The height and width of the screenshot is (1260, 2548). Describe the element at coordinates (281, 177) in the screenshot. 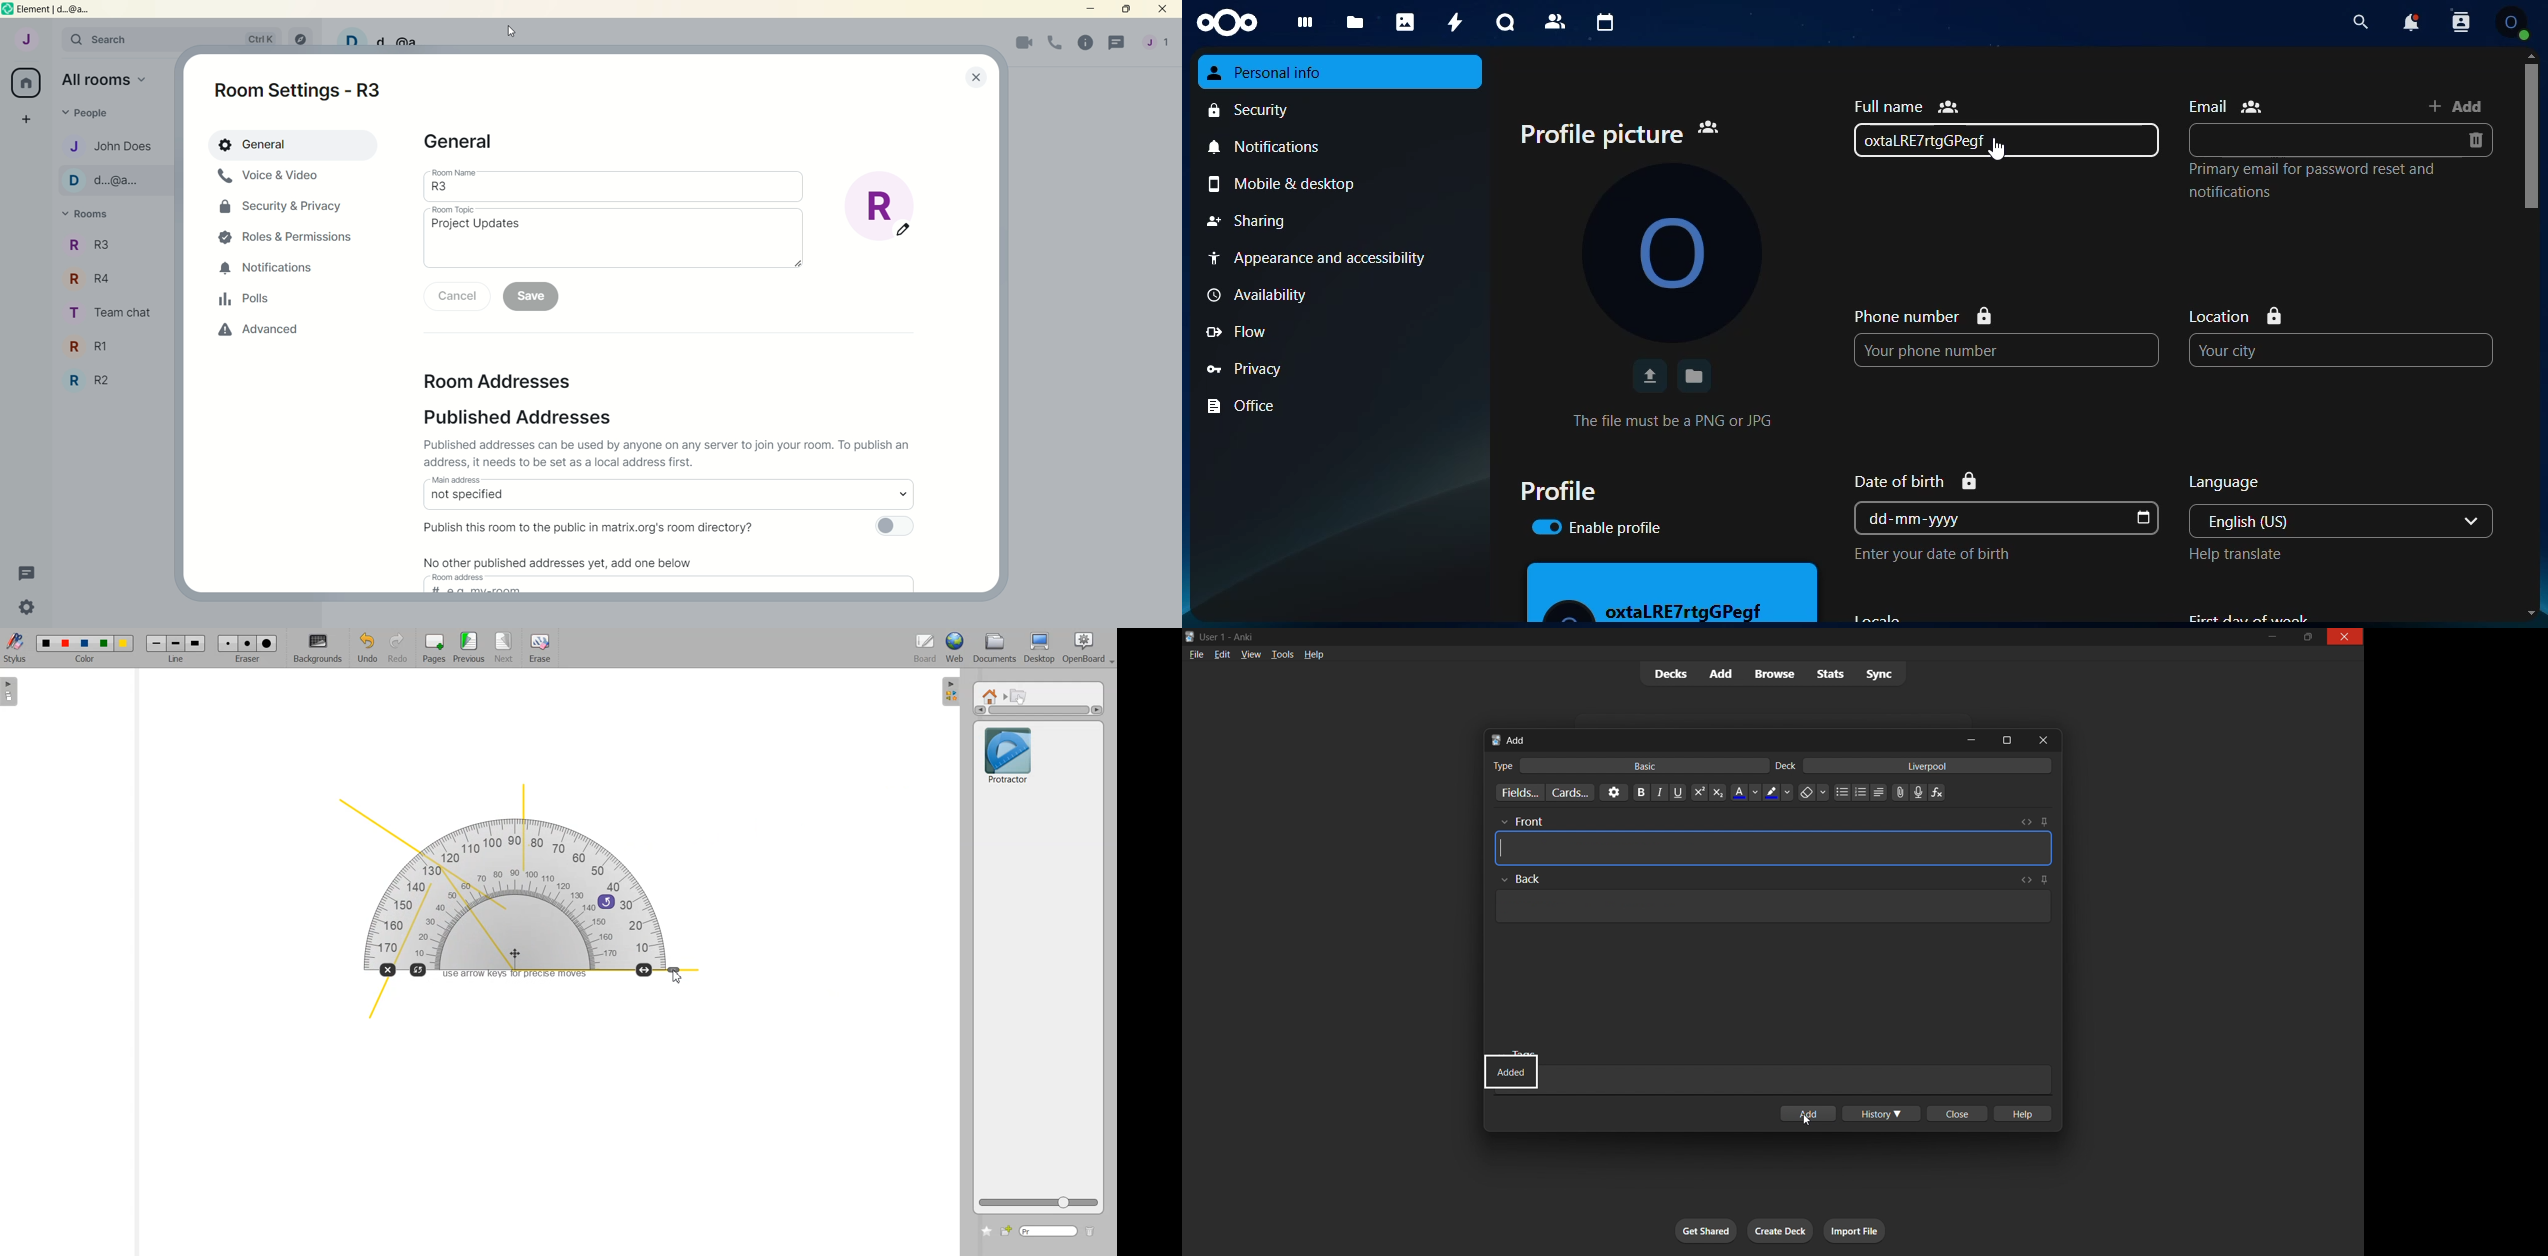

I see `voice and video` at that location.